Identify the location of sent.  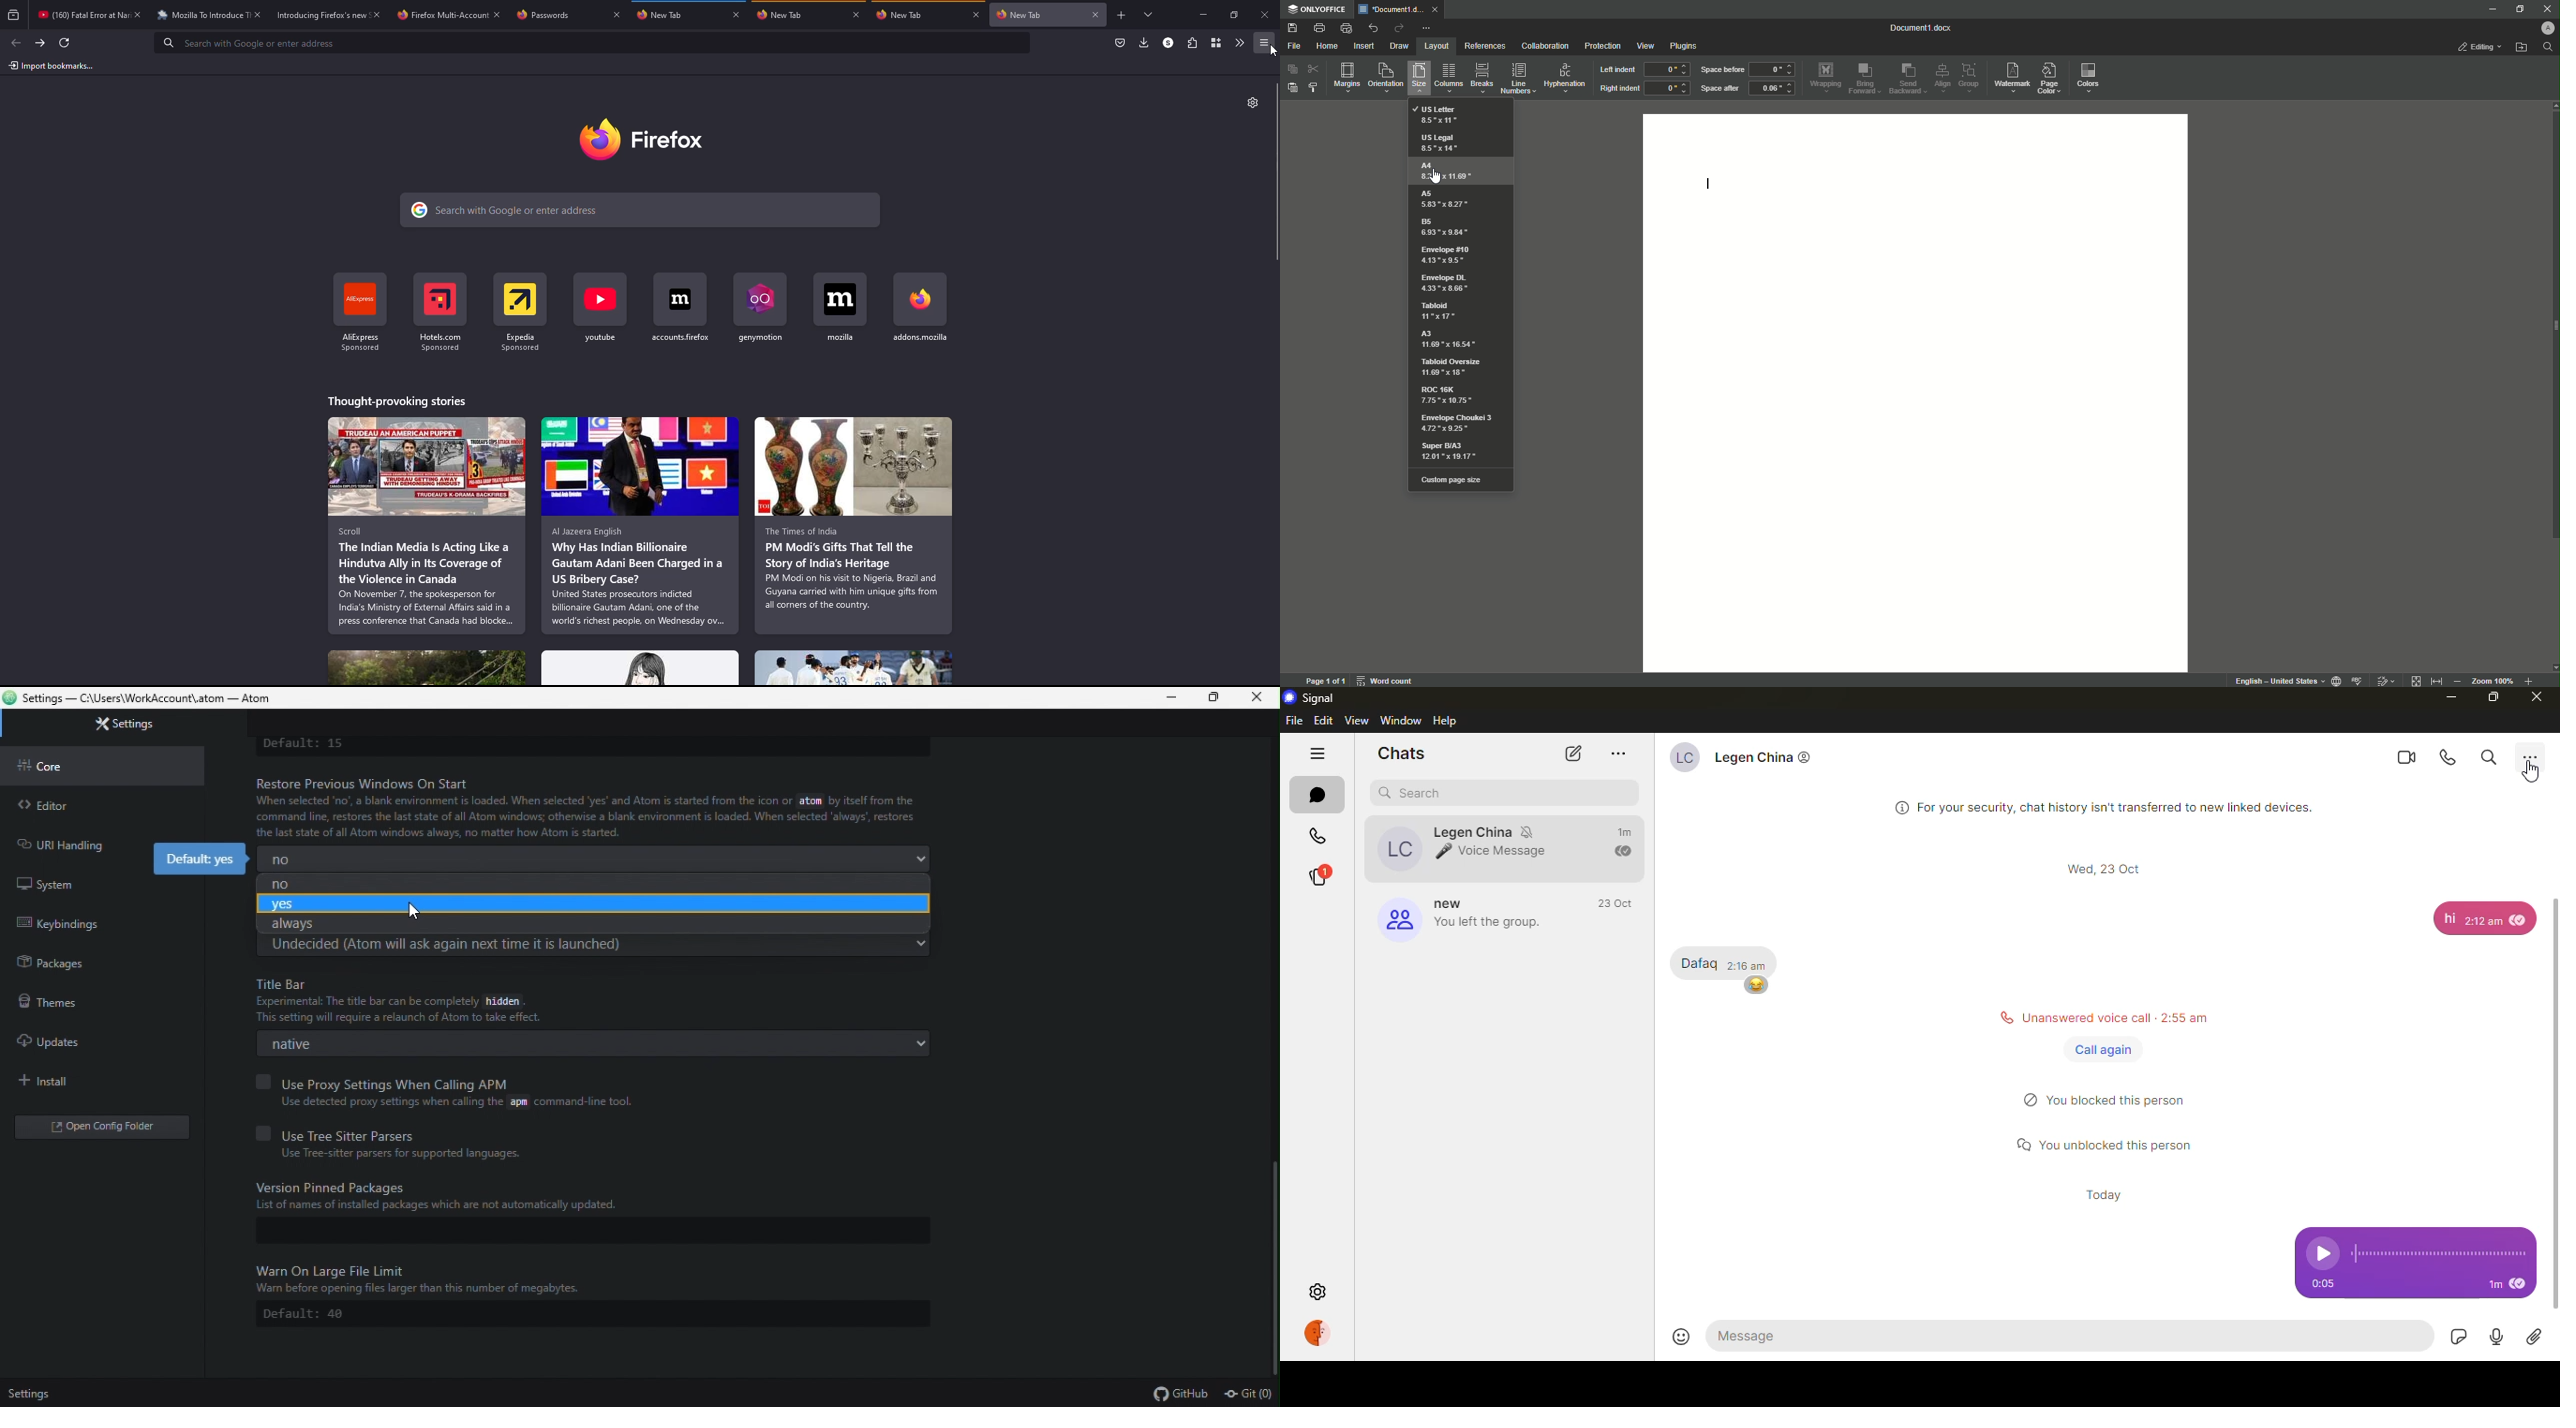
(1625, 852).